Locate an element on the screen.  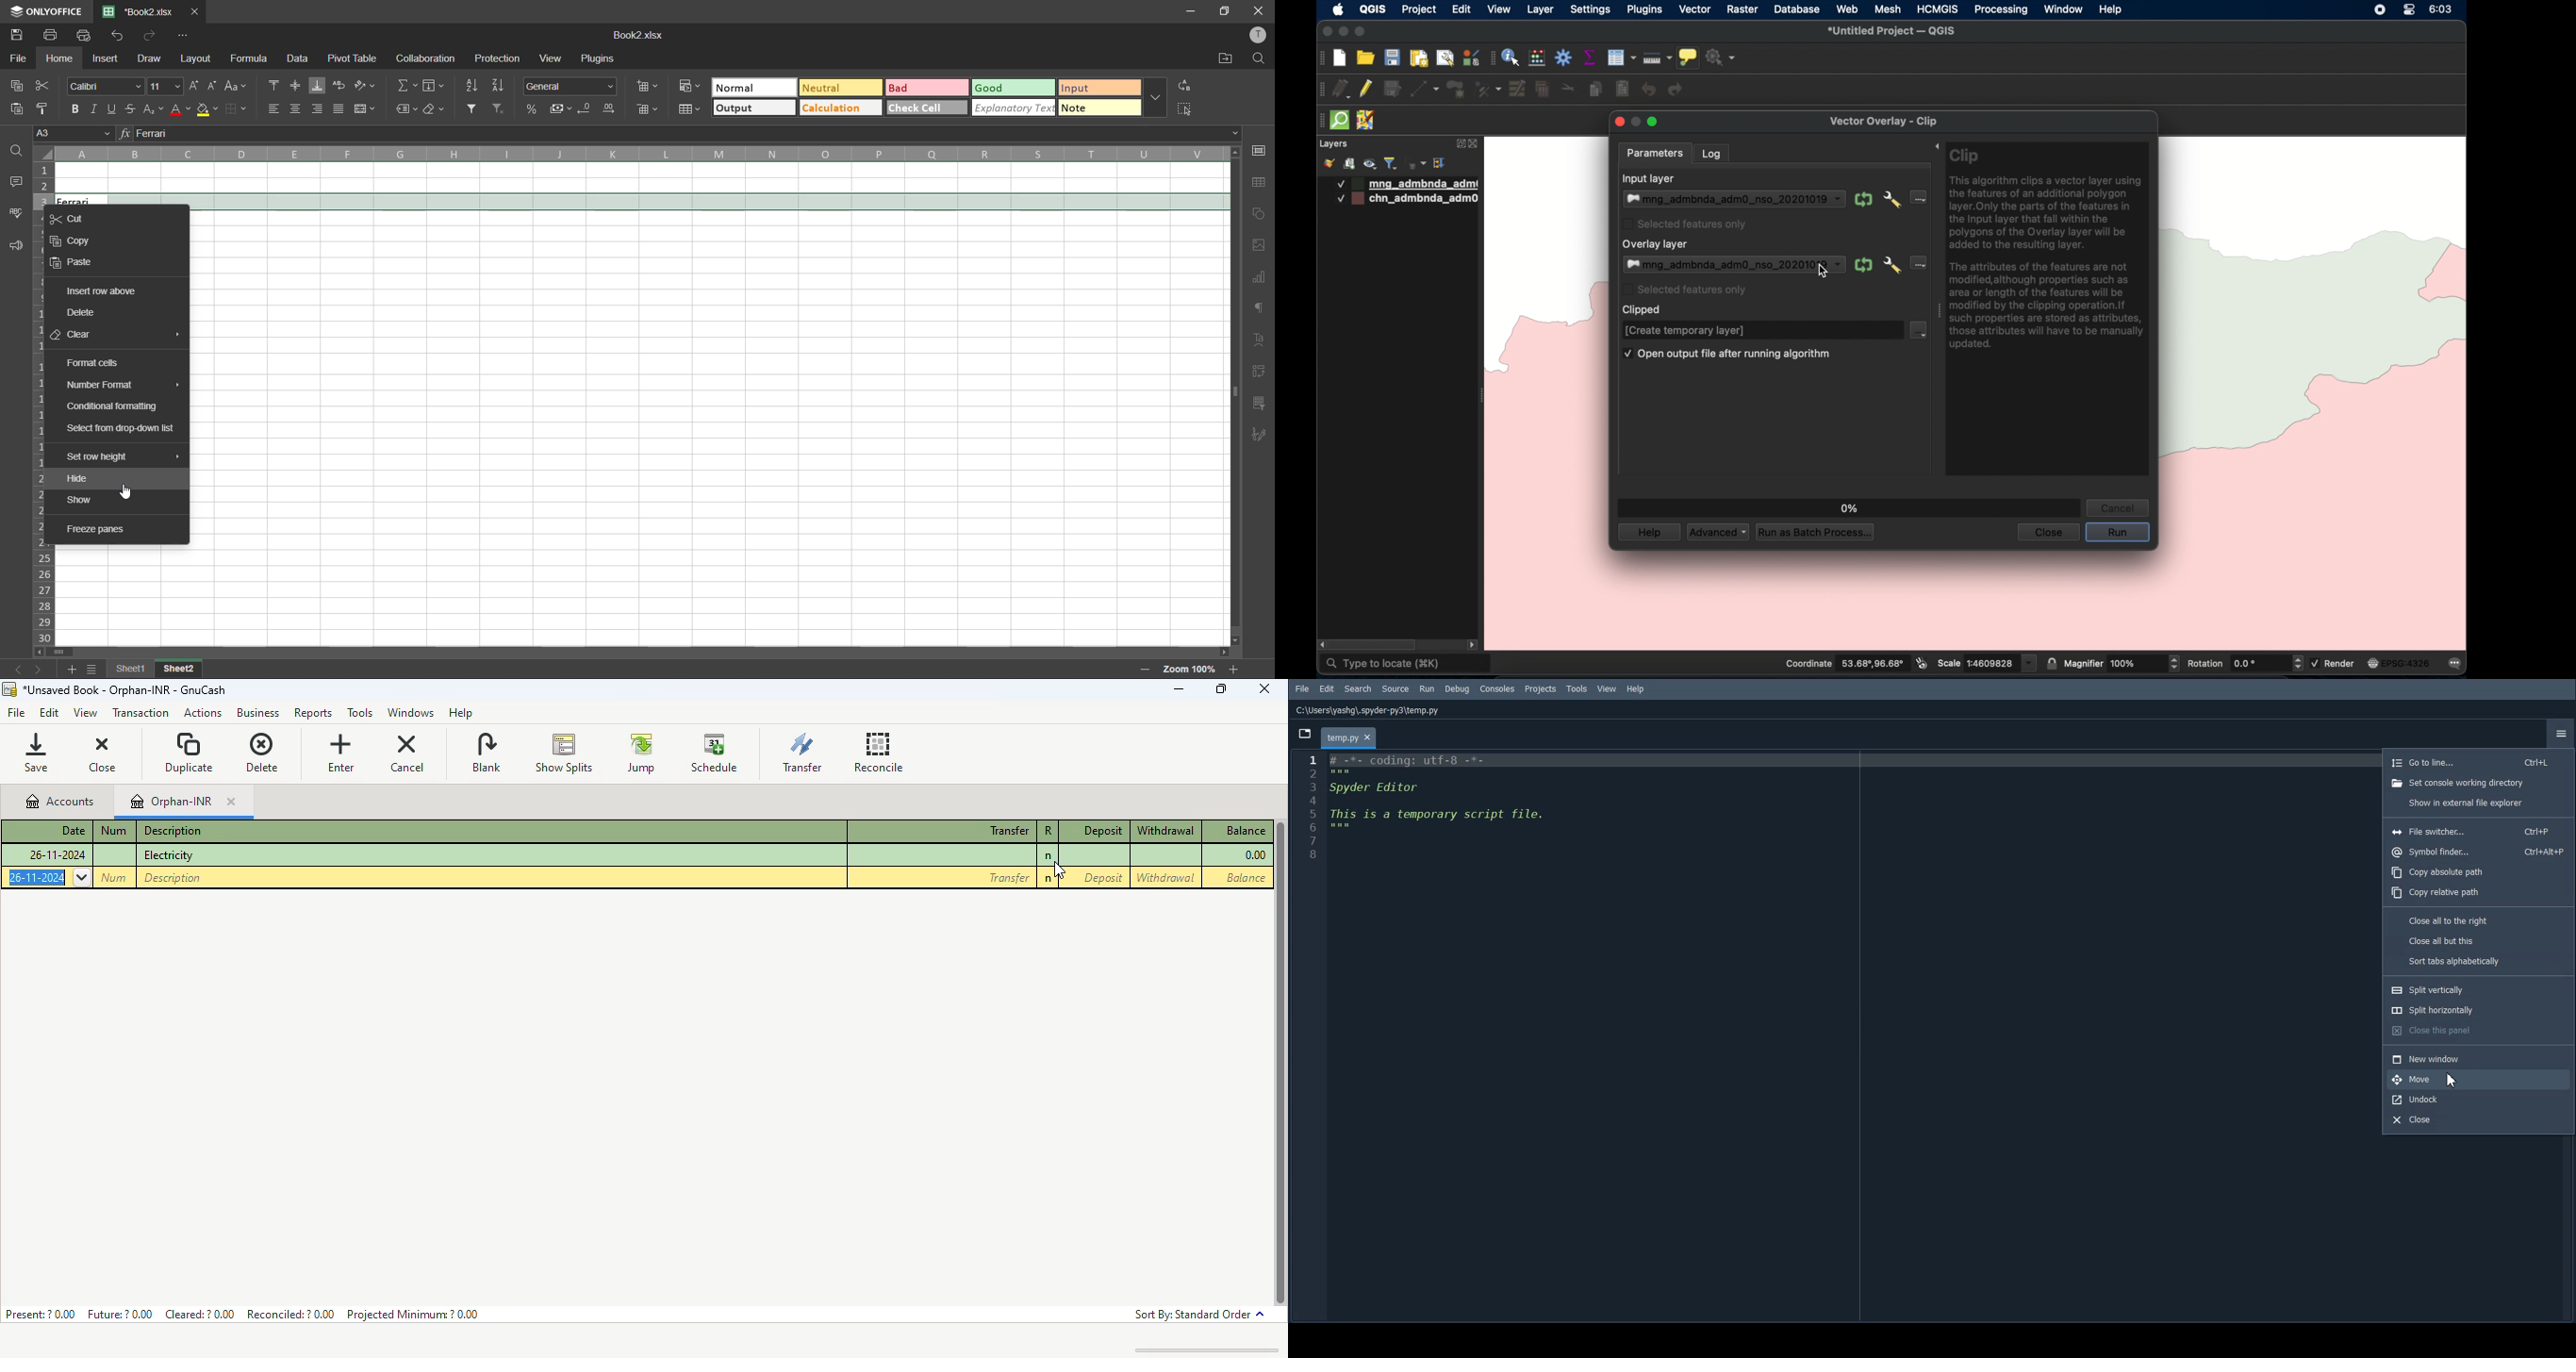
cancel is located at coordinates (407, 753).